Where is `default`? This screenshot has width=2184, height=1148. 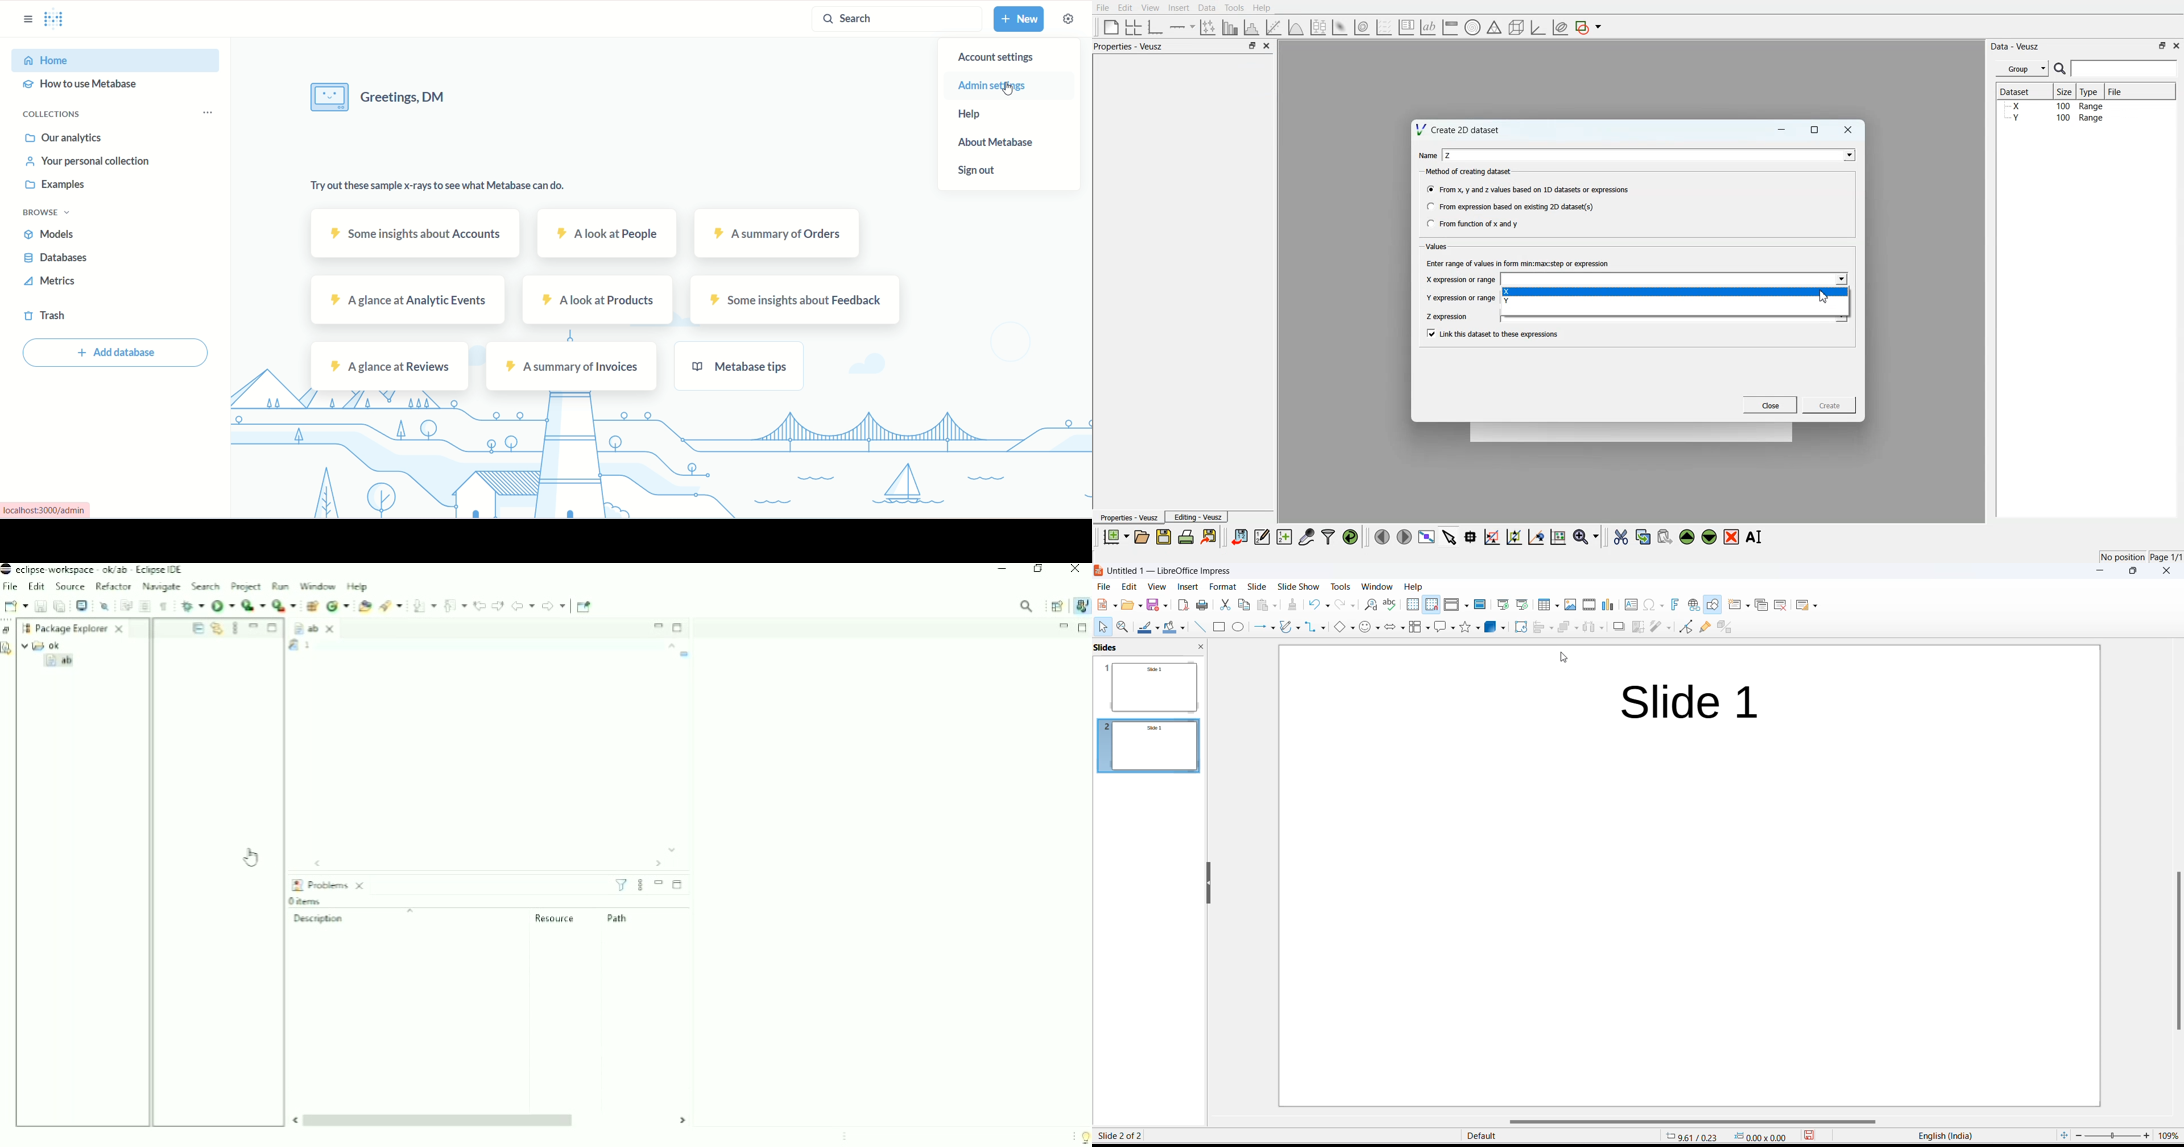 default is located at coordinates (1513, 1138).